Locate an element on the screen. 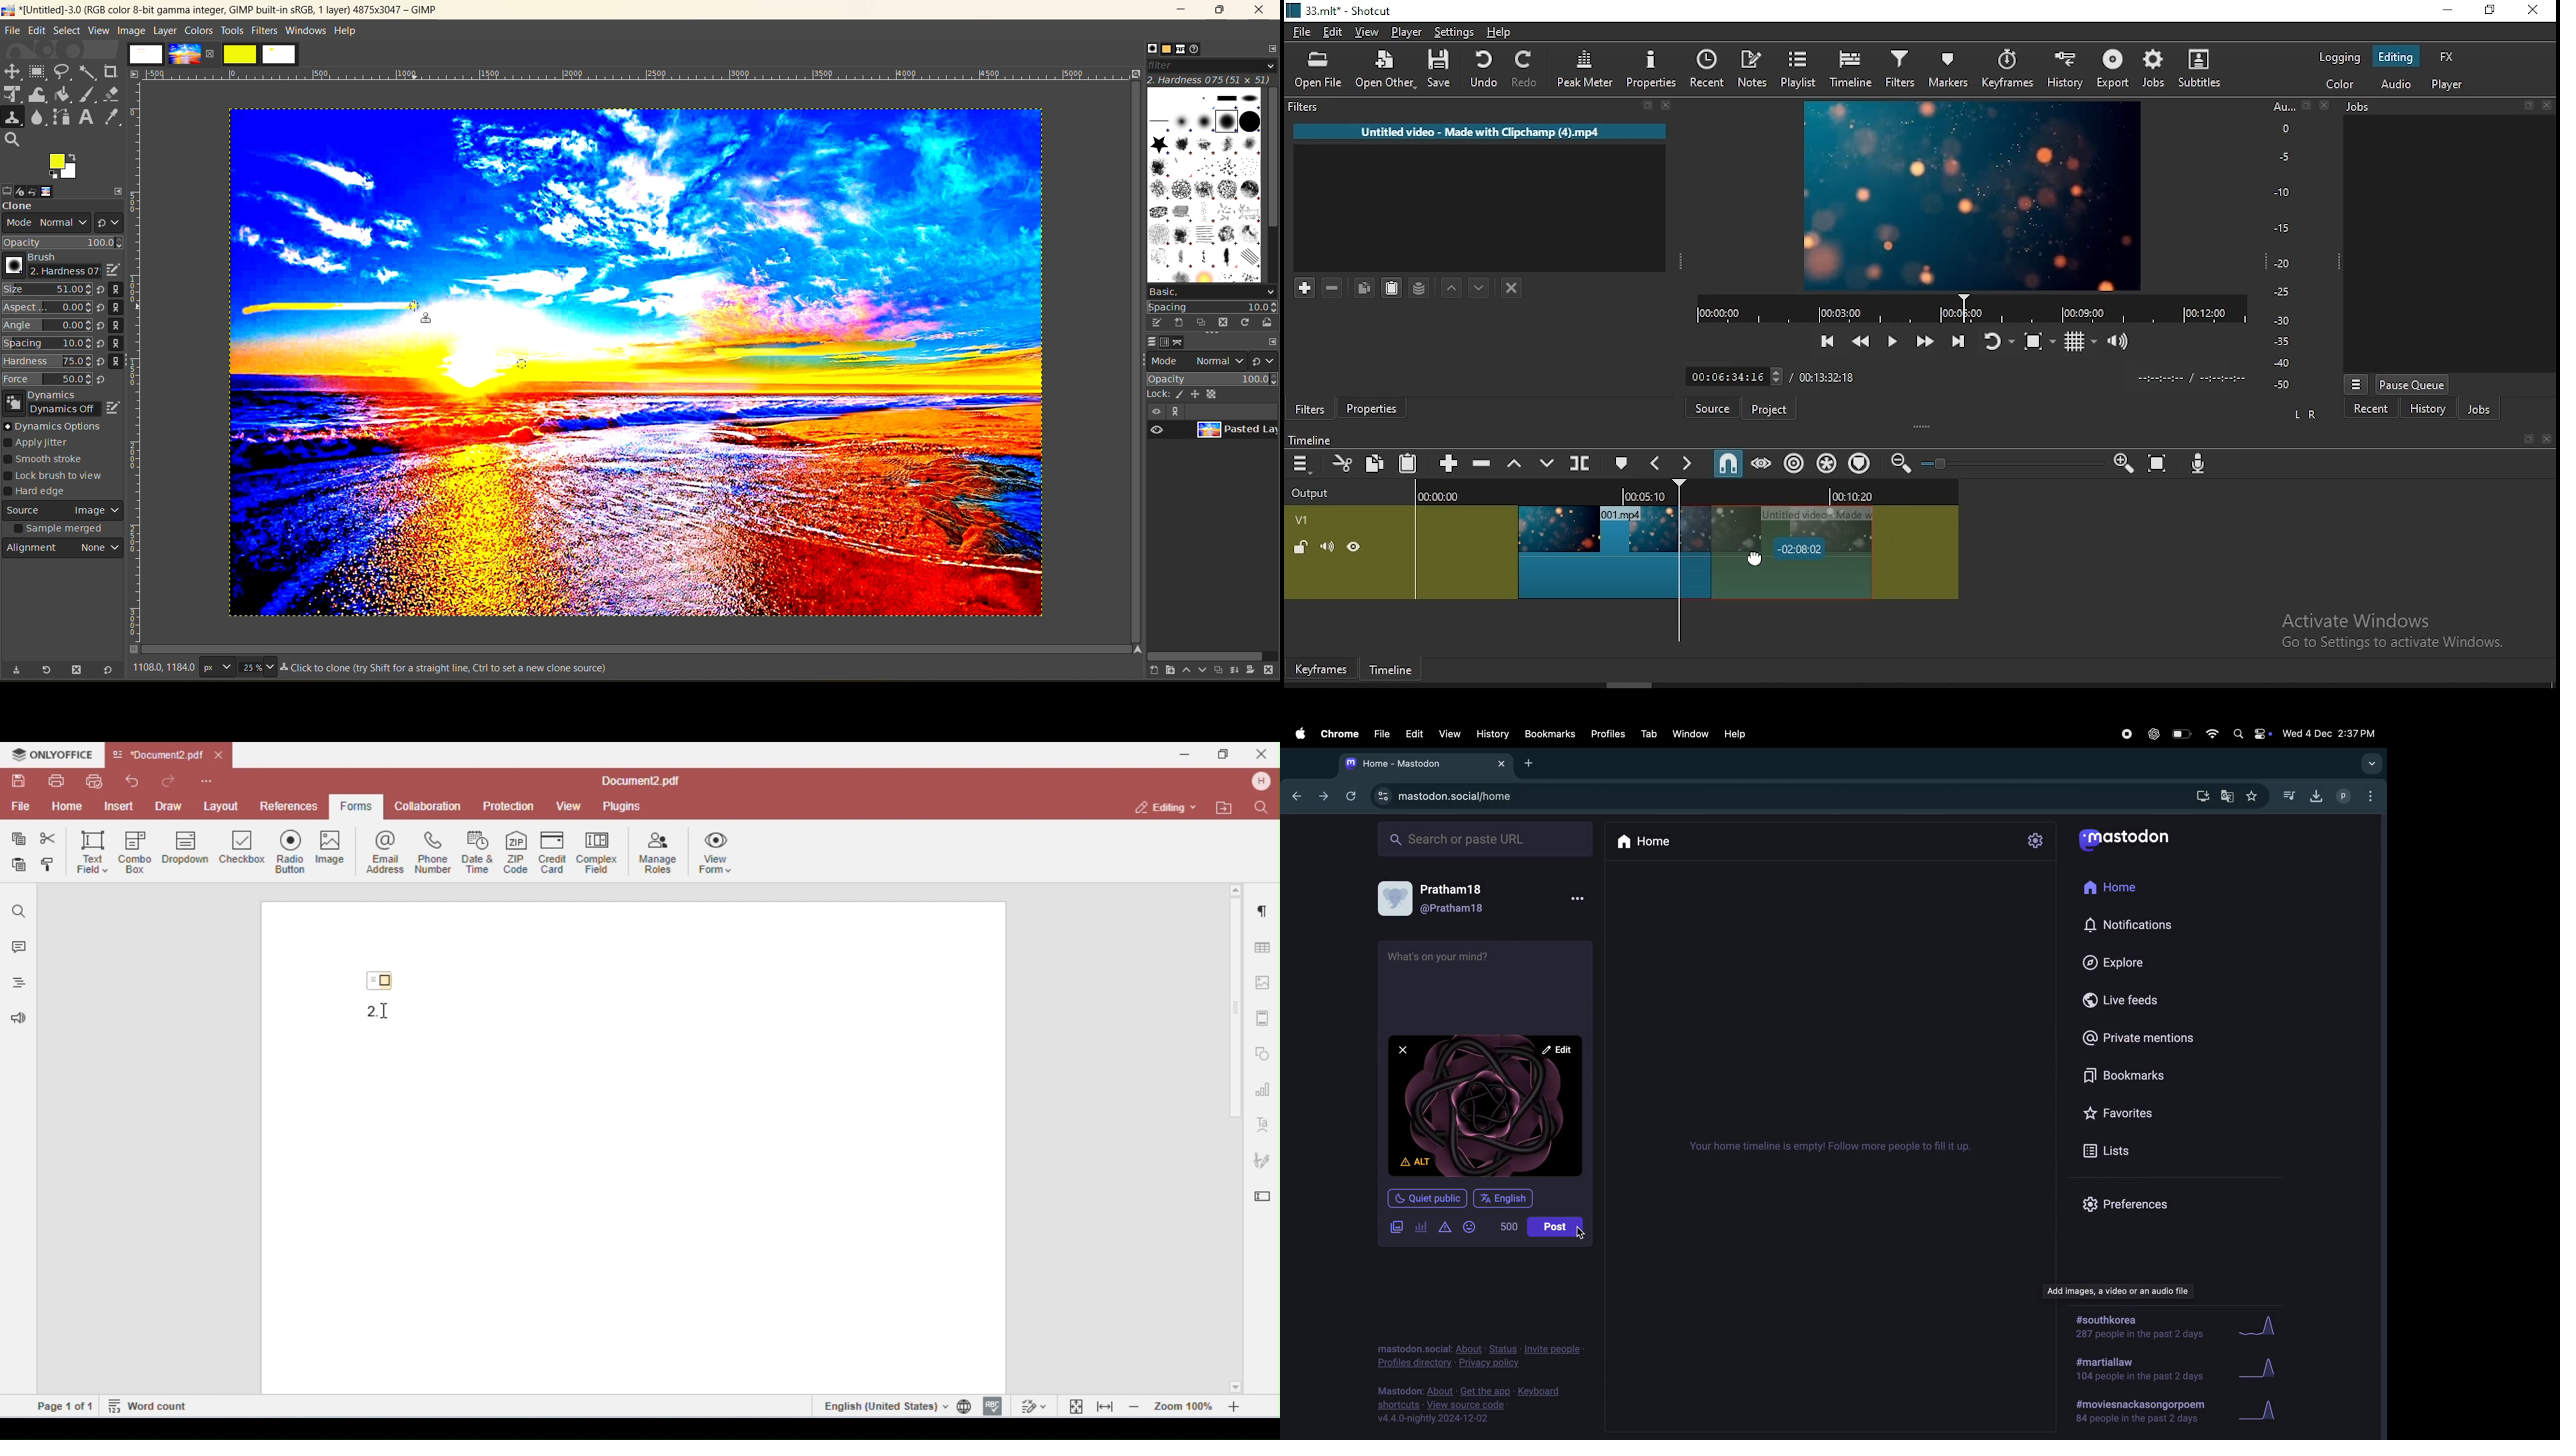 This screenshot has width=2576, height=1456. Untitled video is located at coordinates (1475, 135).